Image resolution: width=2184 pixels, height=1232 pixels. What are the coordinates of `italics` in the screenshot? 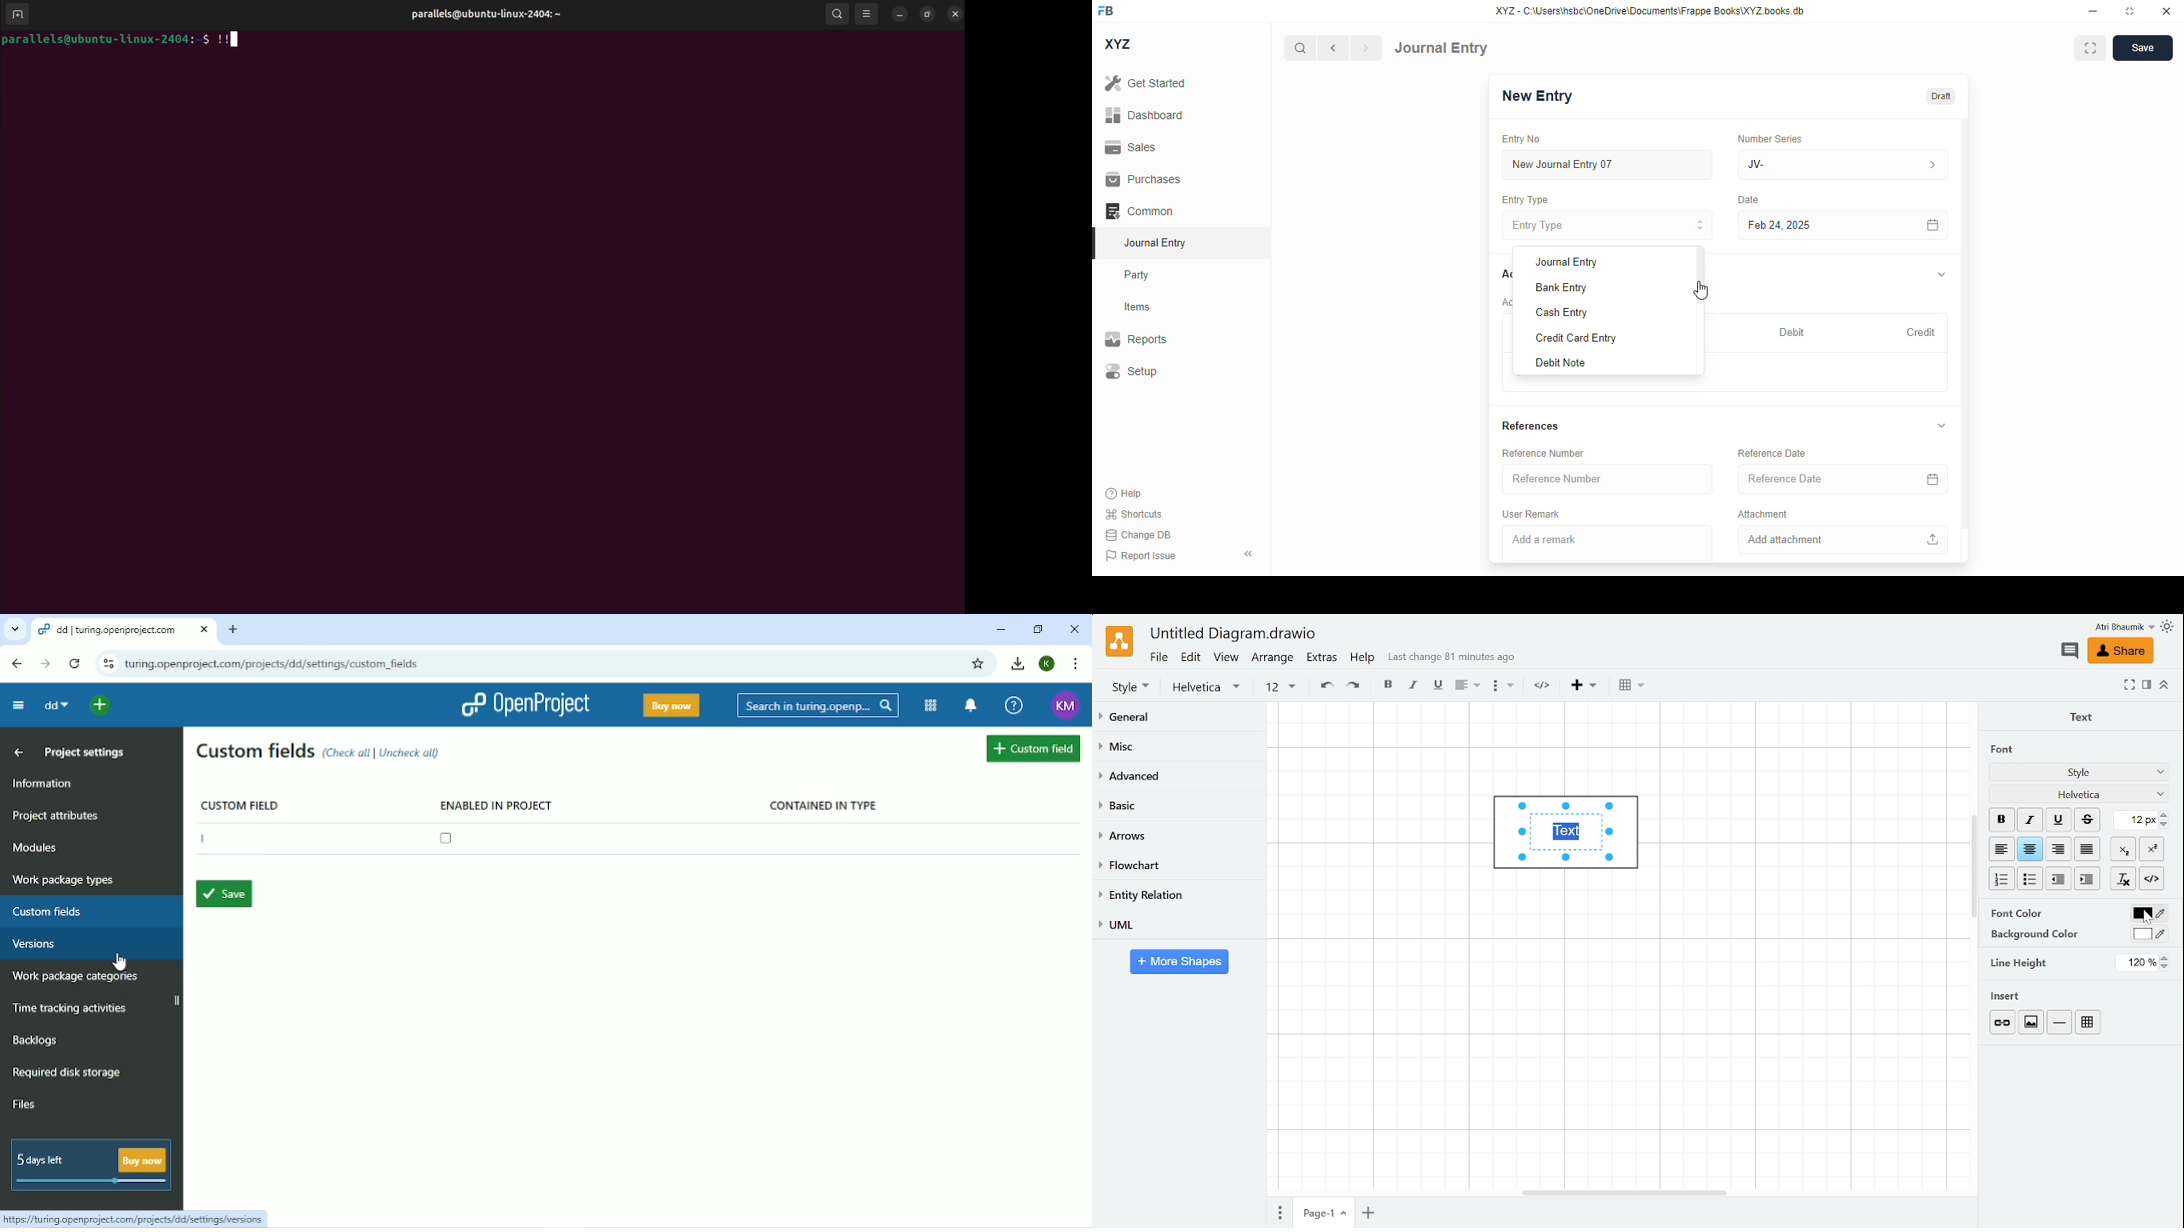 It's located at (1414, 686).